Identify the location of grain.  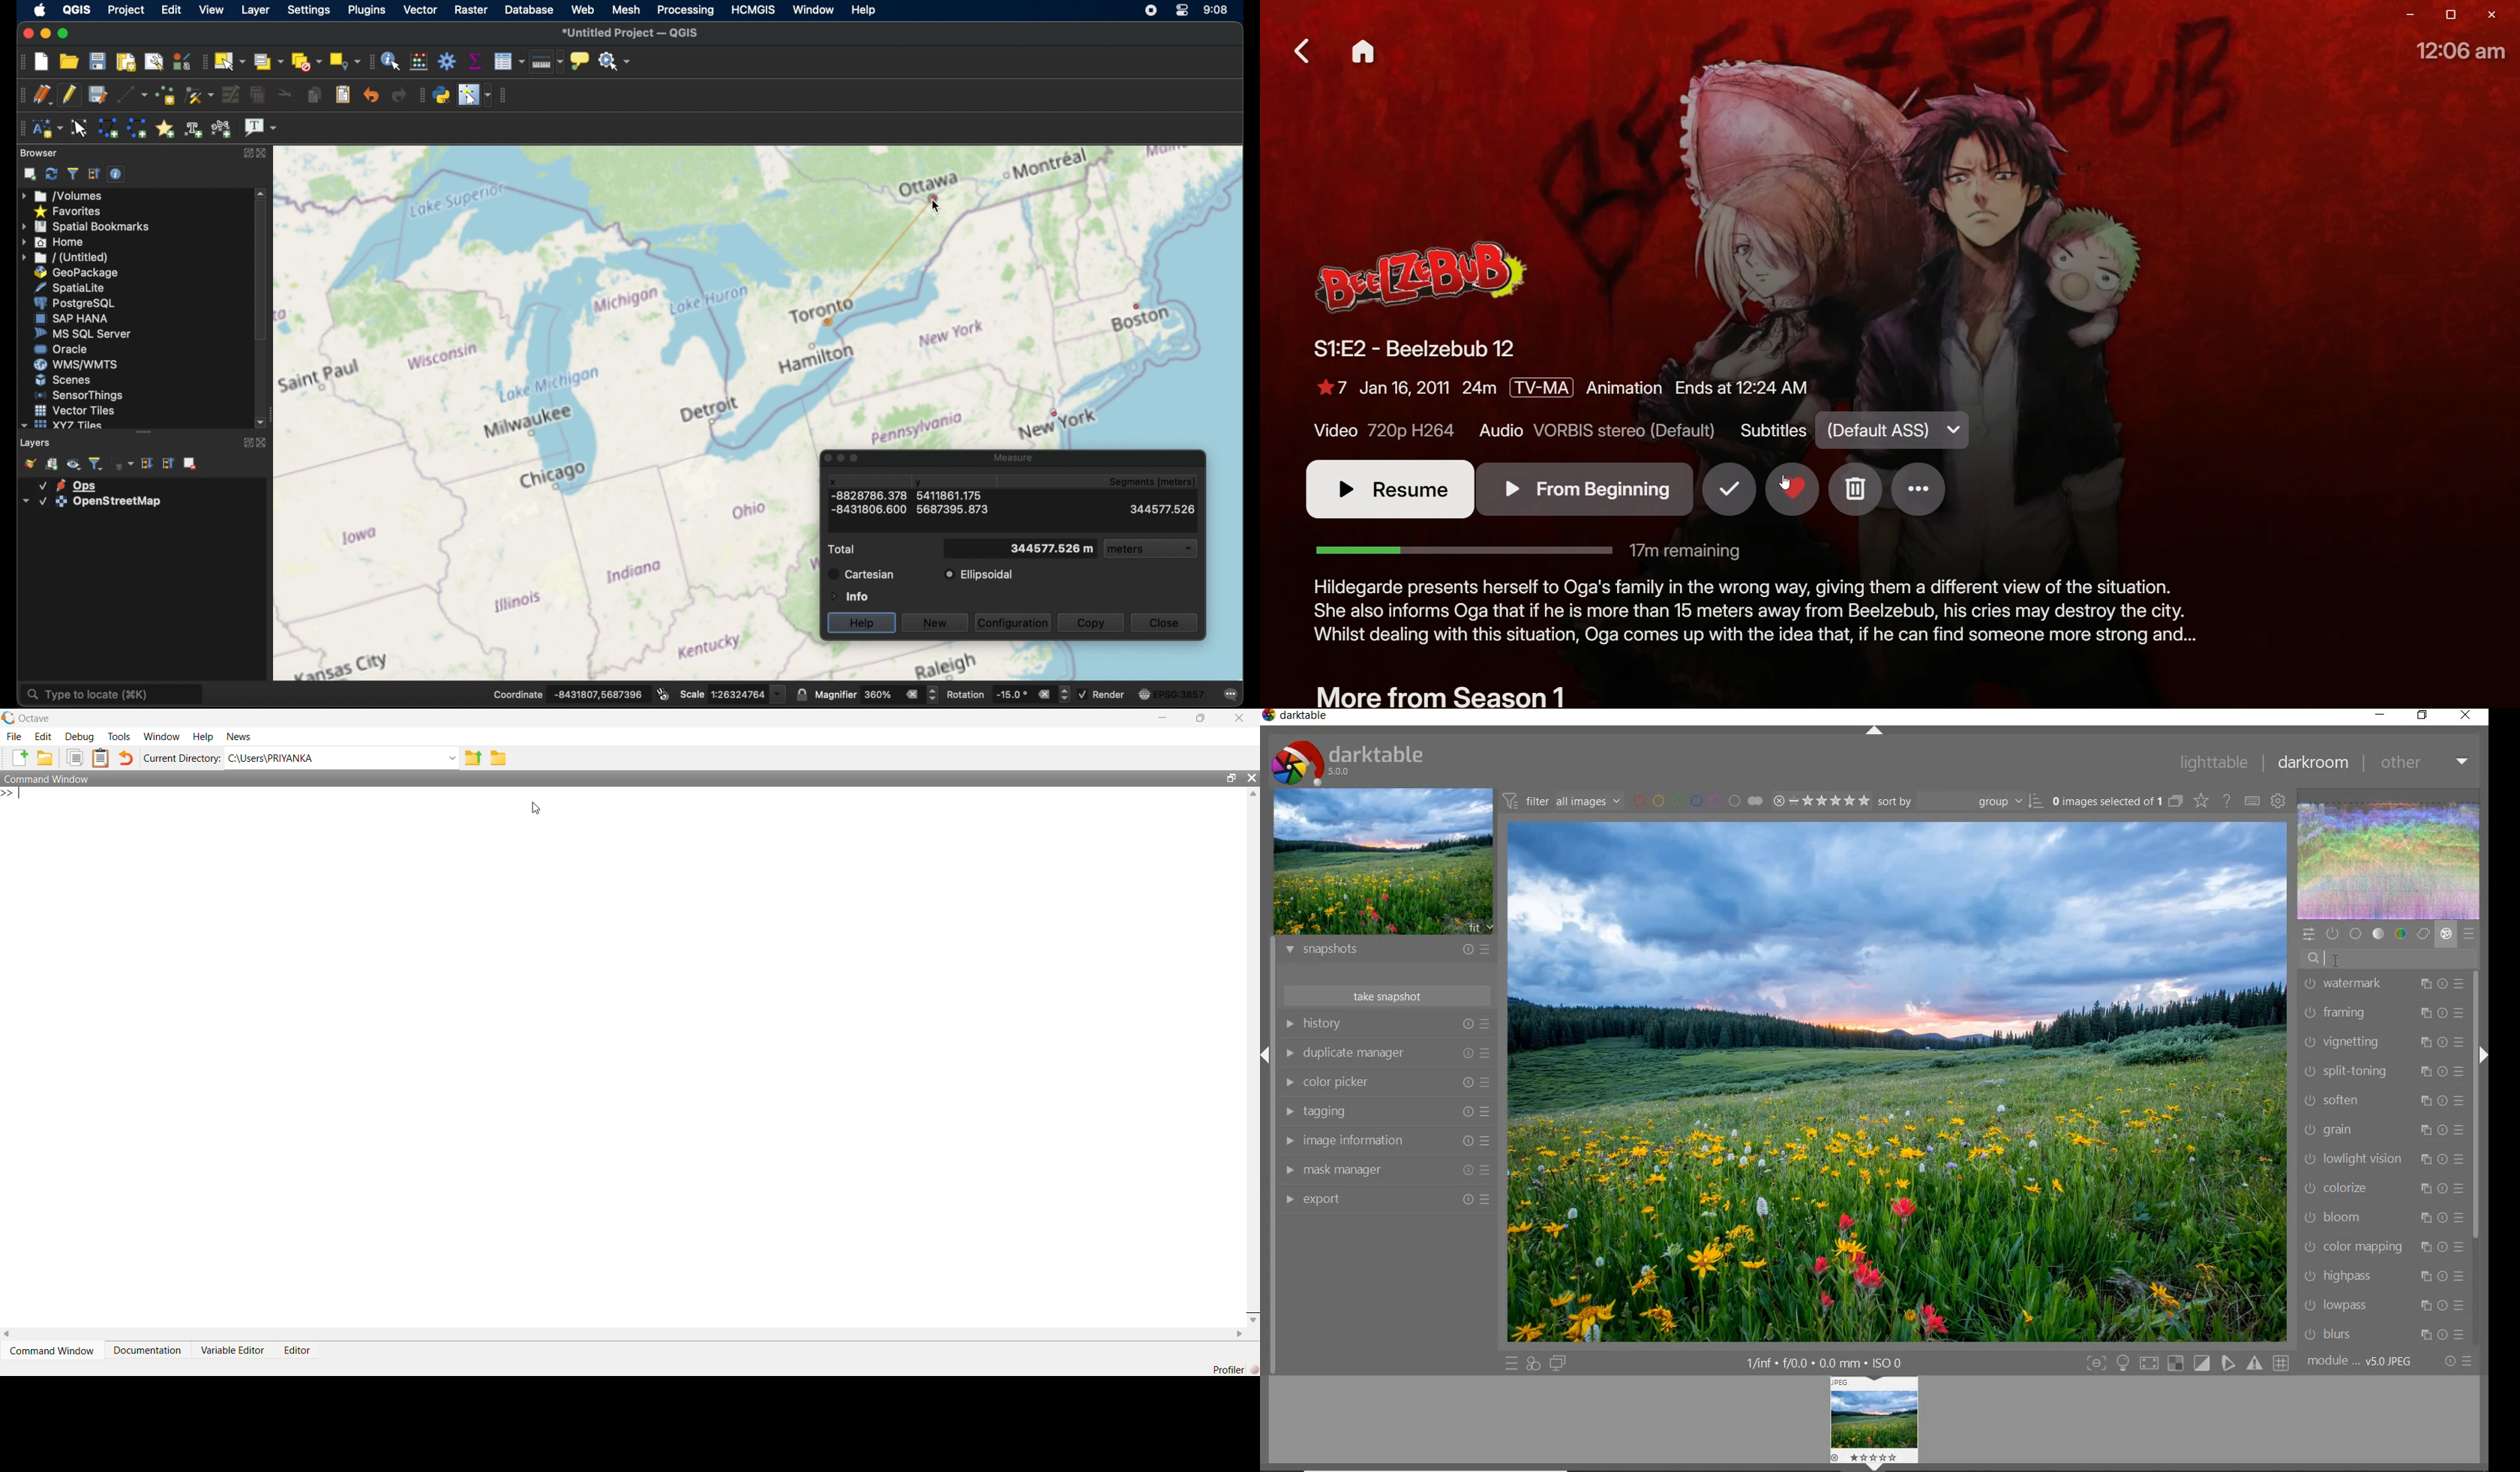
(2381, 1132).